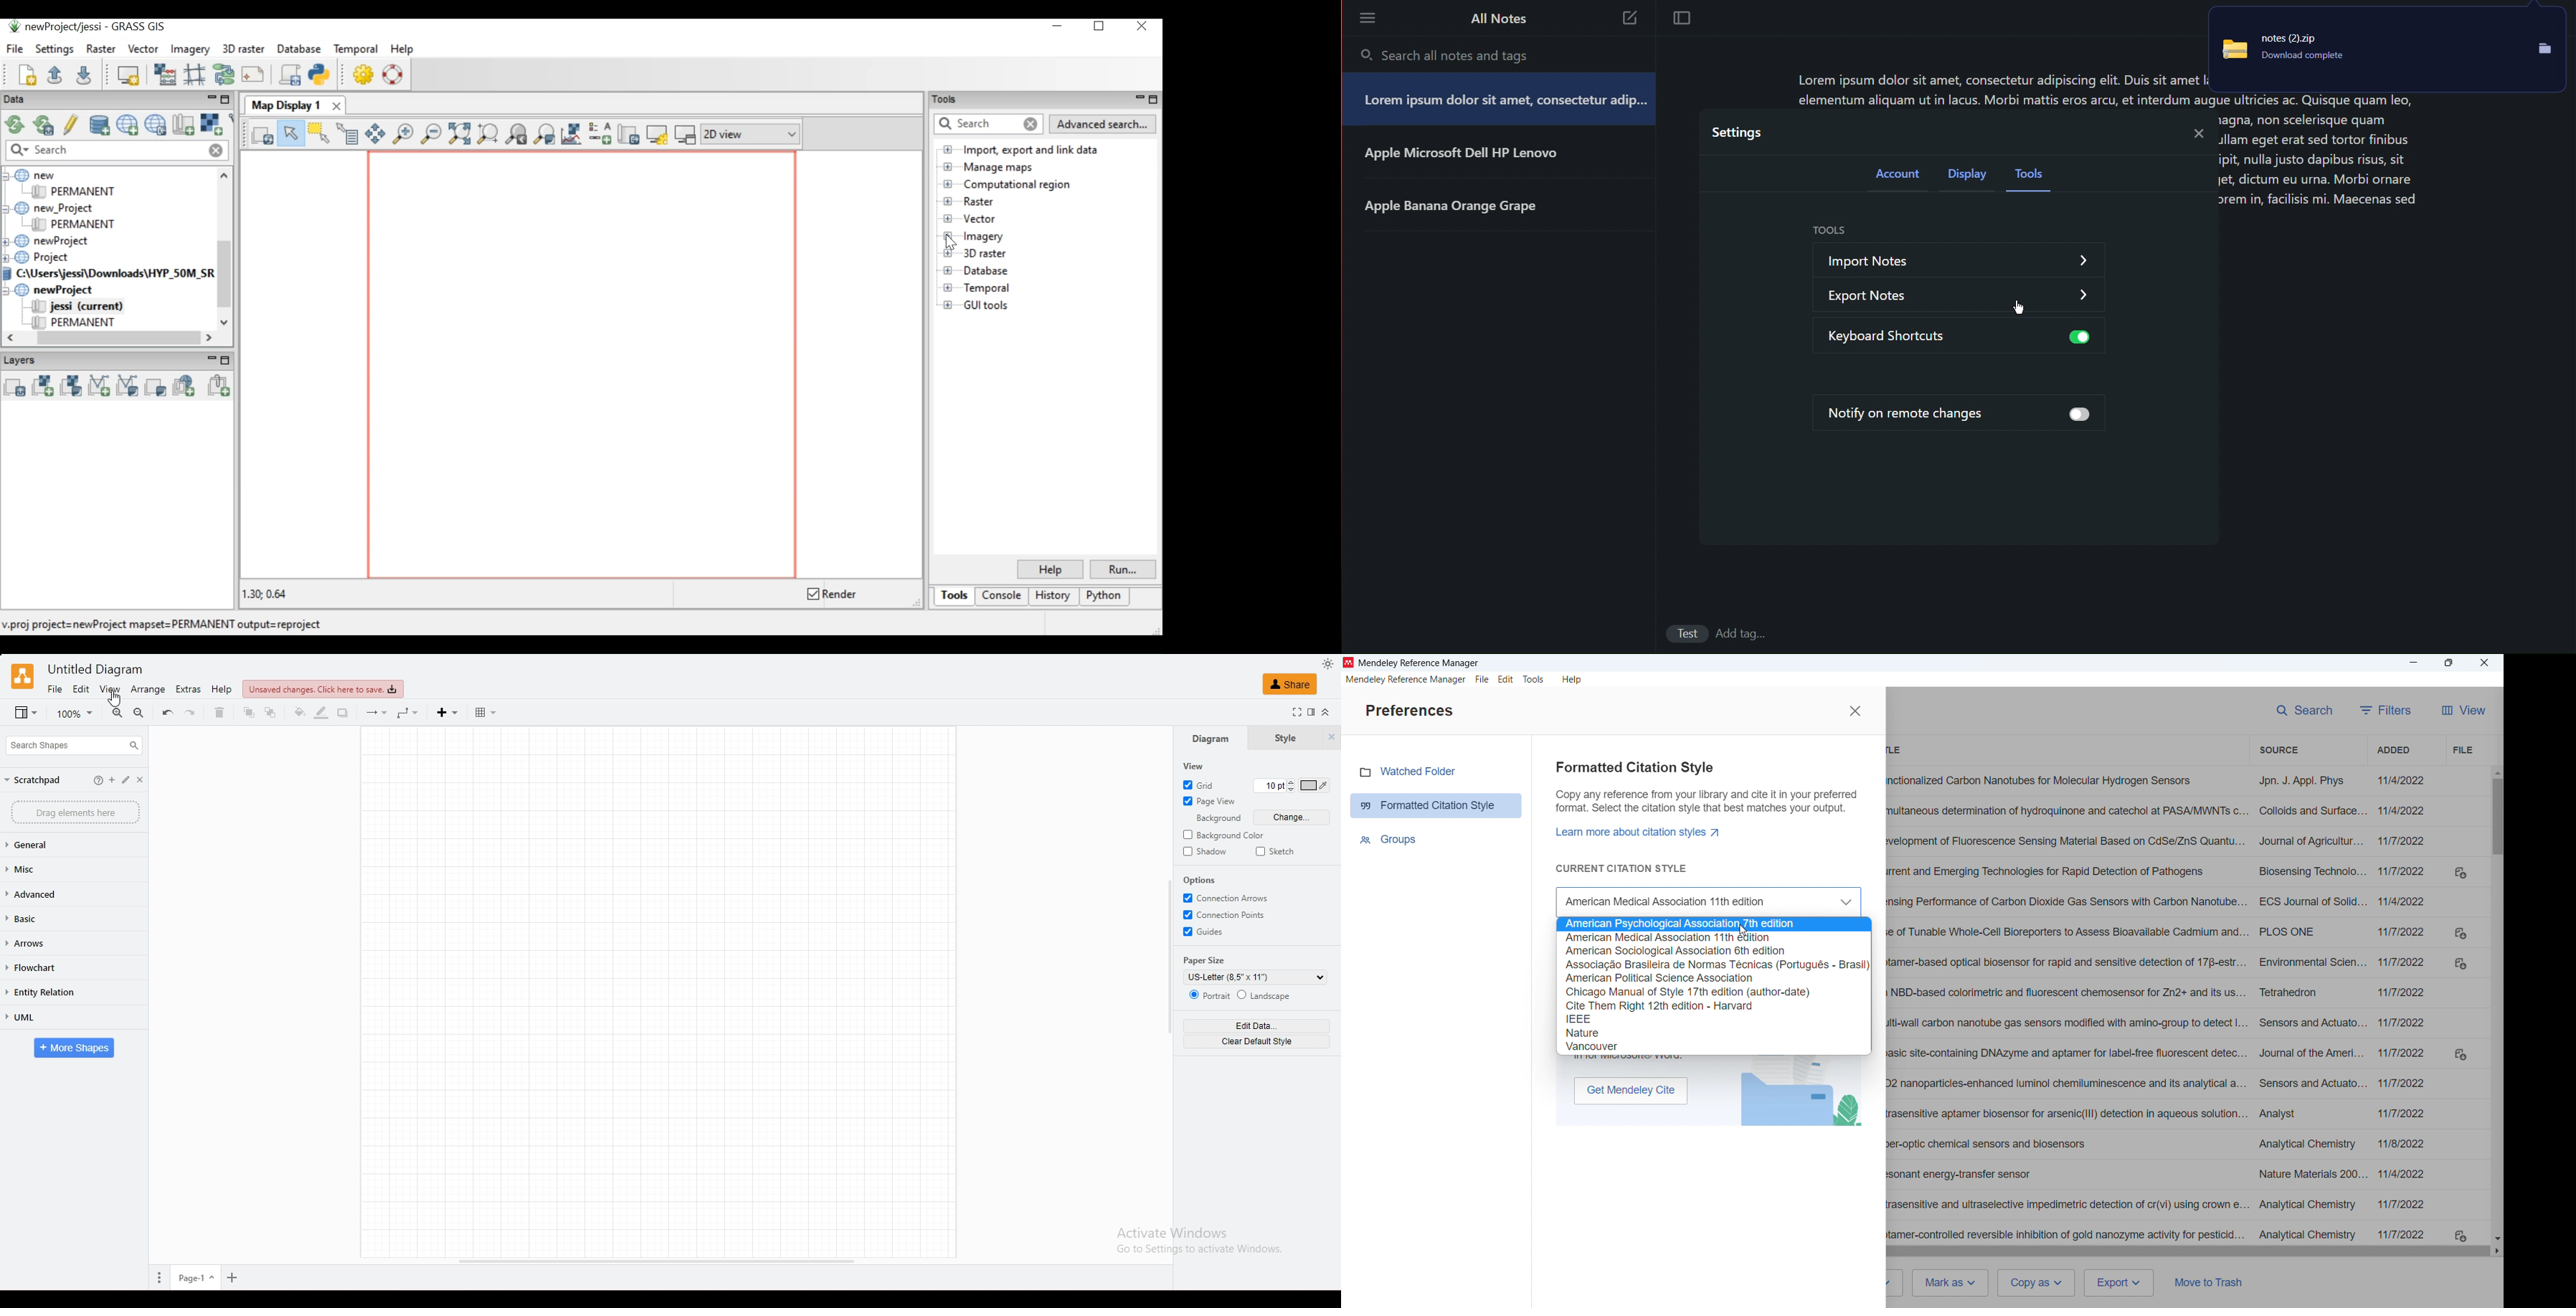 The height and width of the screenshot is (1316, 2576). I want to click on paper size selection, so click(1257, 977).